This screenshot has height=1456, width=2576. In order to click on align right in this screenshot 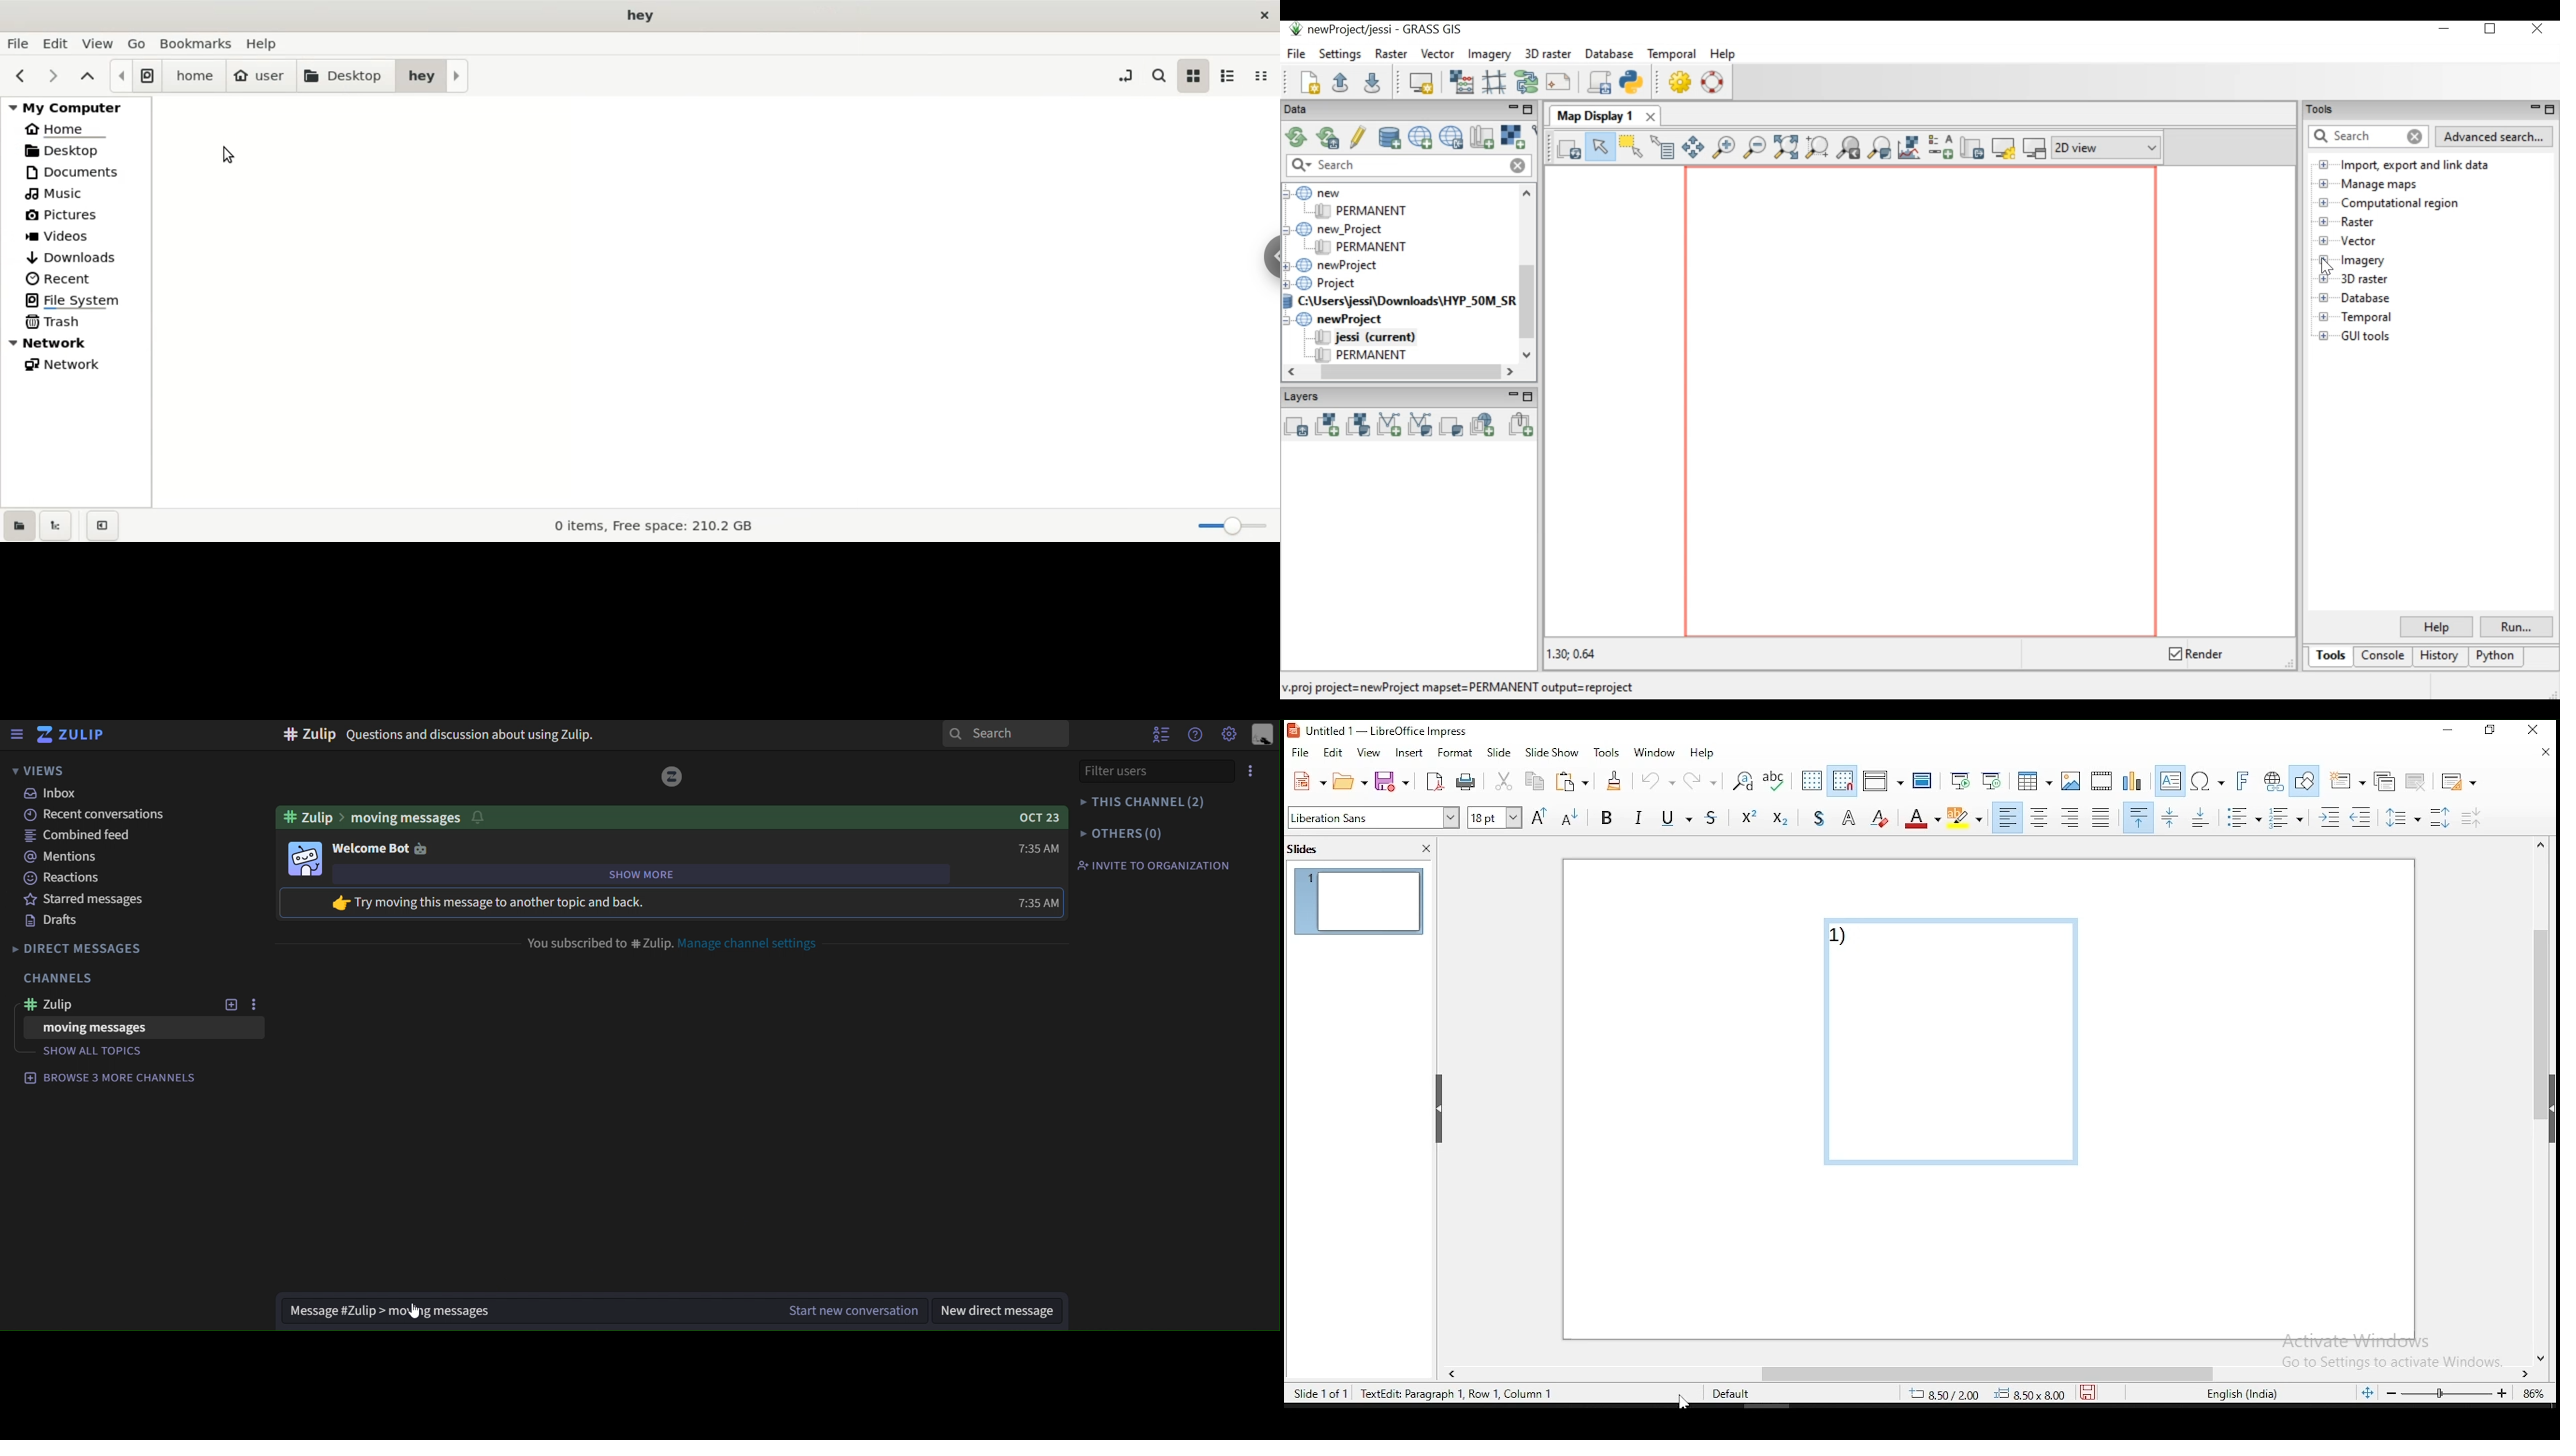, I will do `click(2072, 819)`.